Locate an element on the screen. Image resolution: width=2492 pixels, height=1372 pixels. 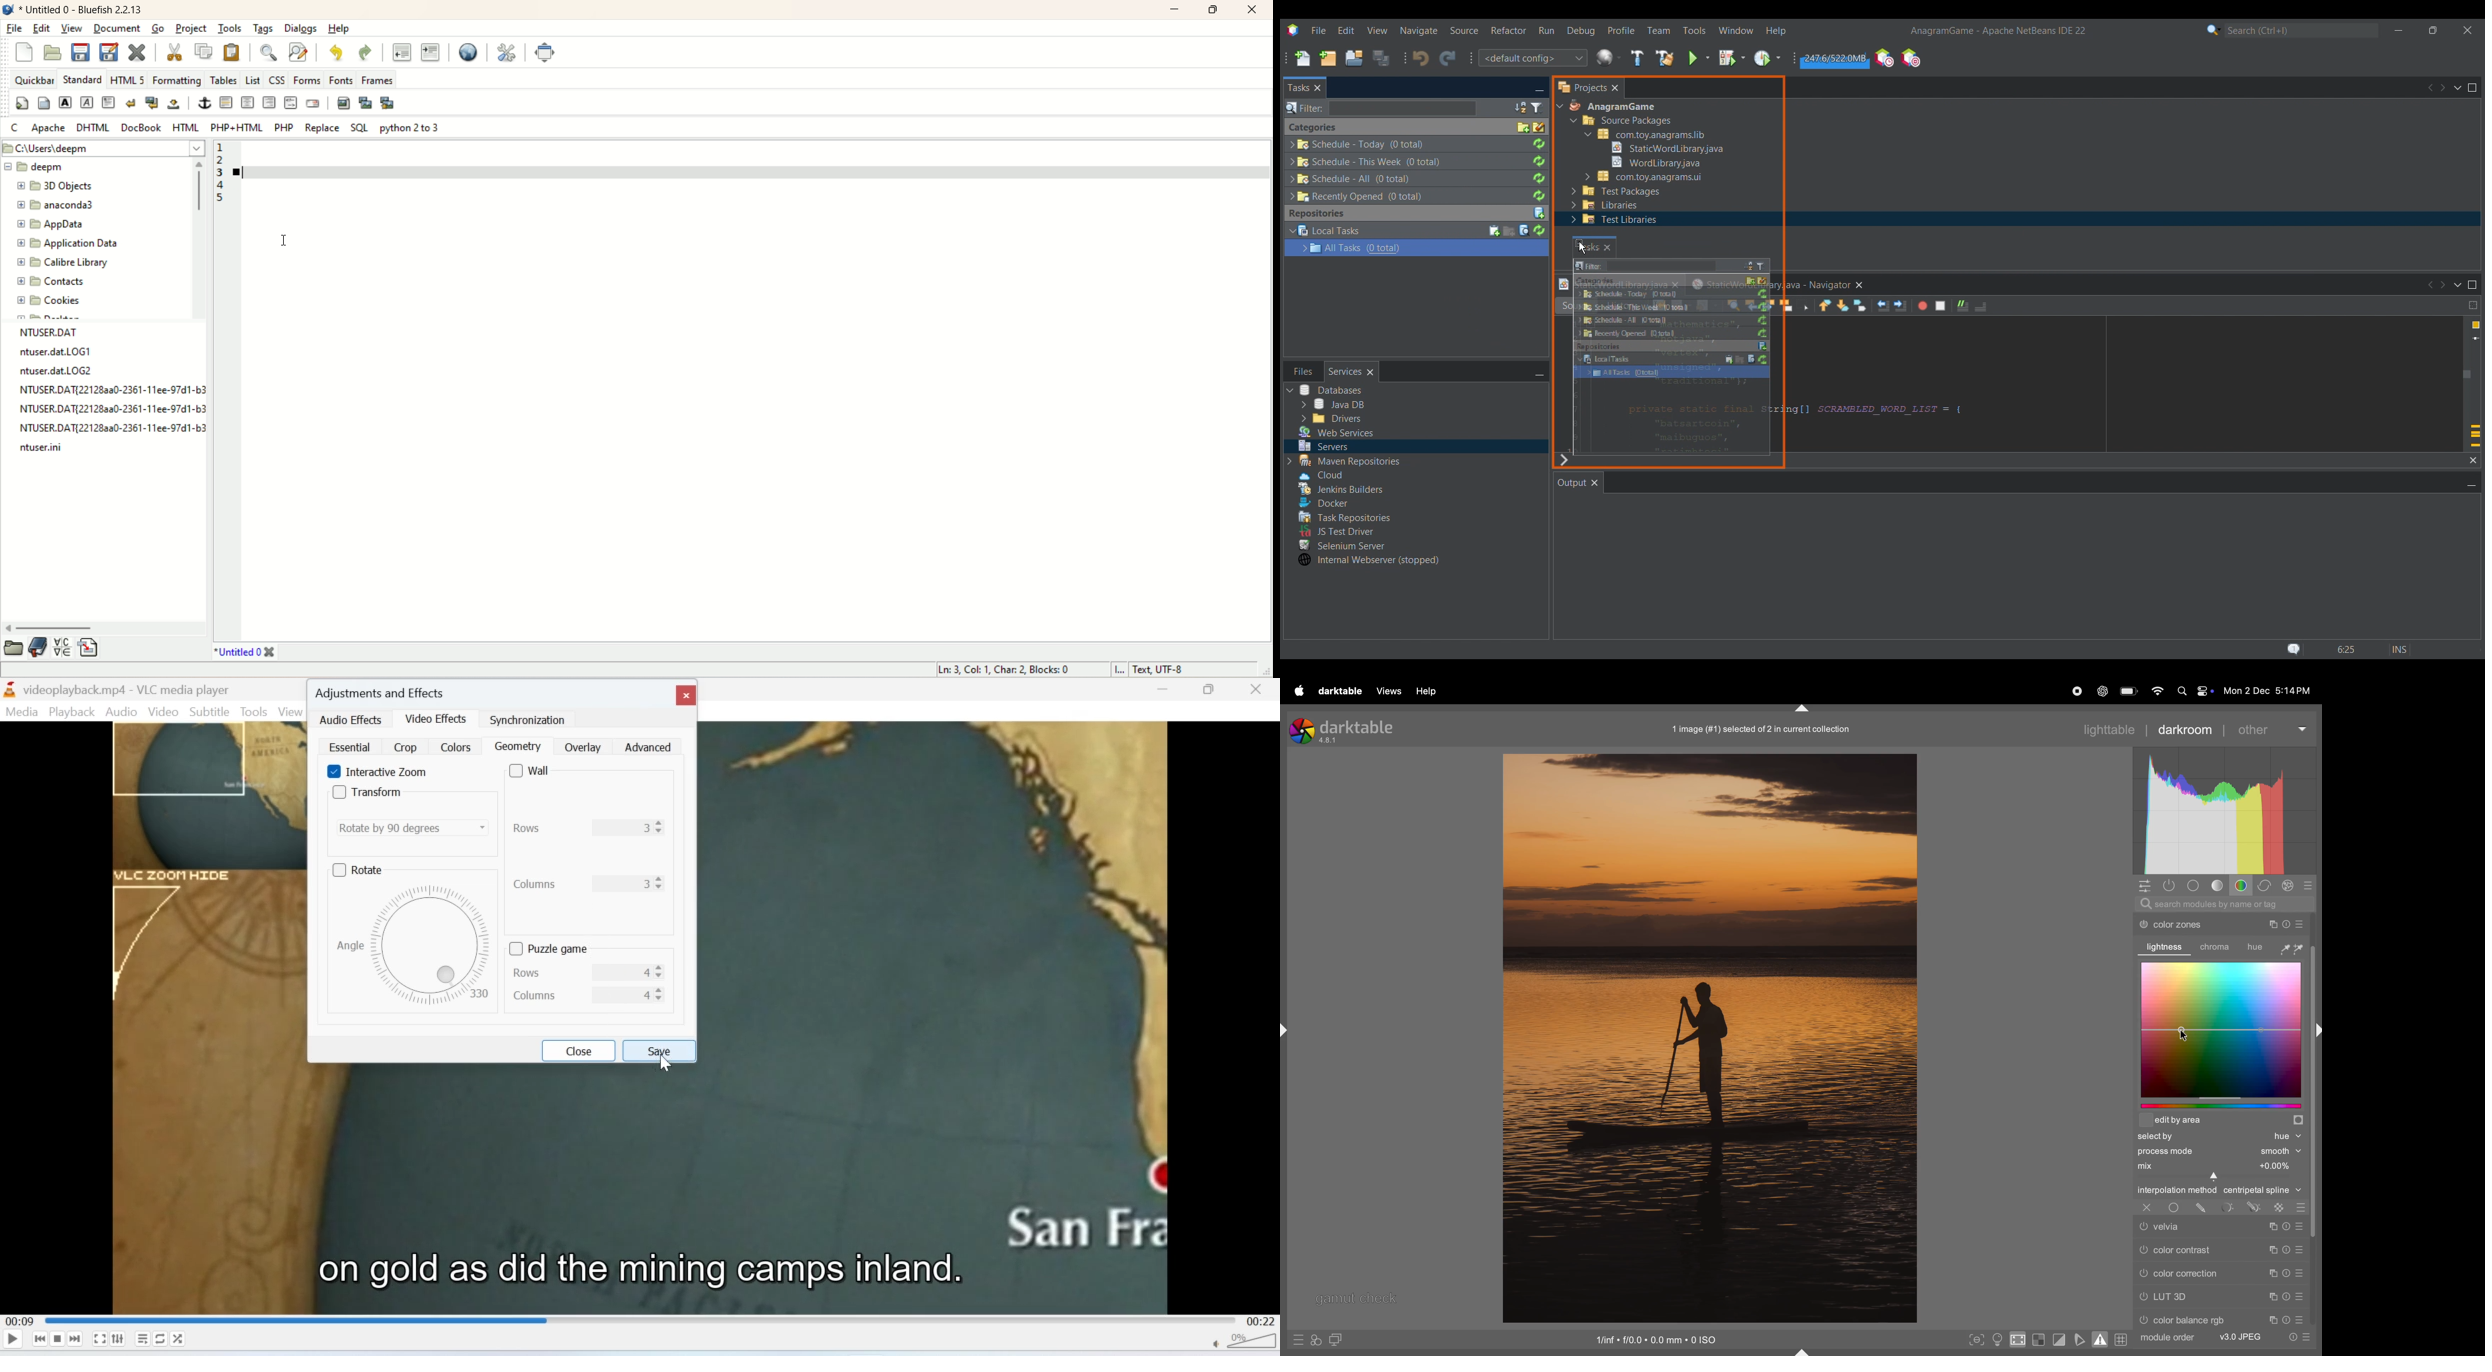
file name is located at coordinates (111, 430).